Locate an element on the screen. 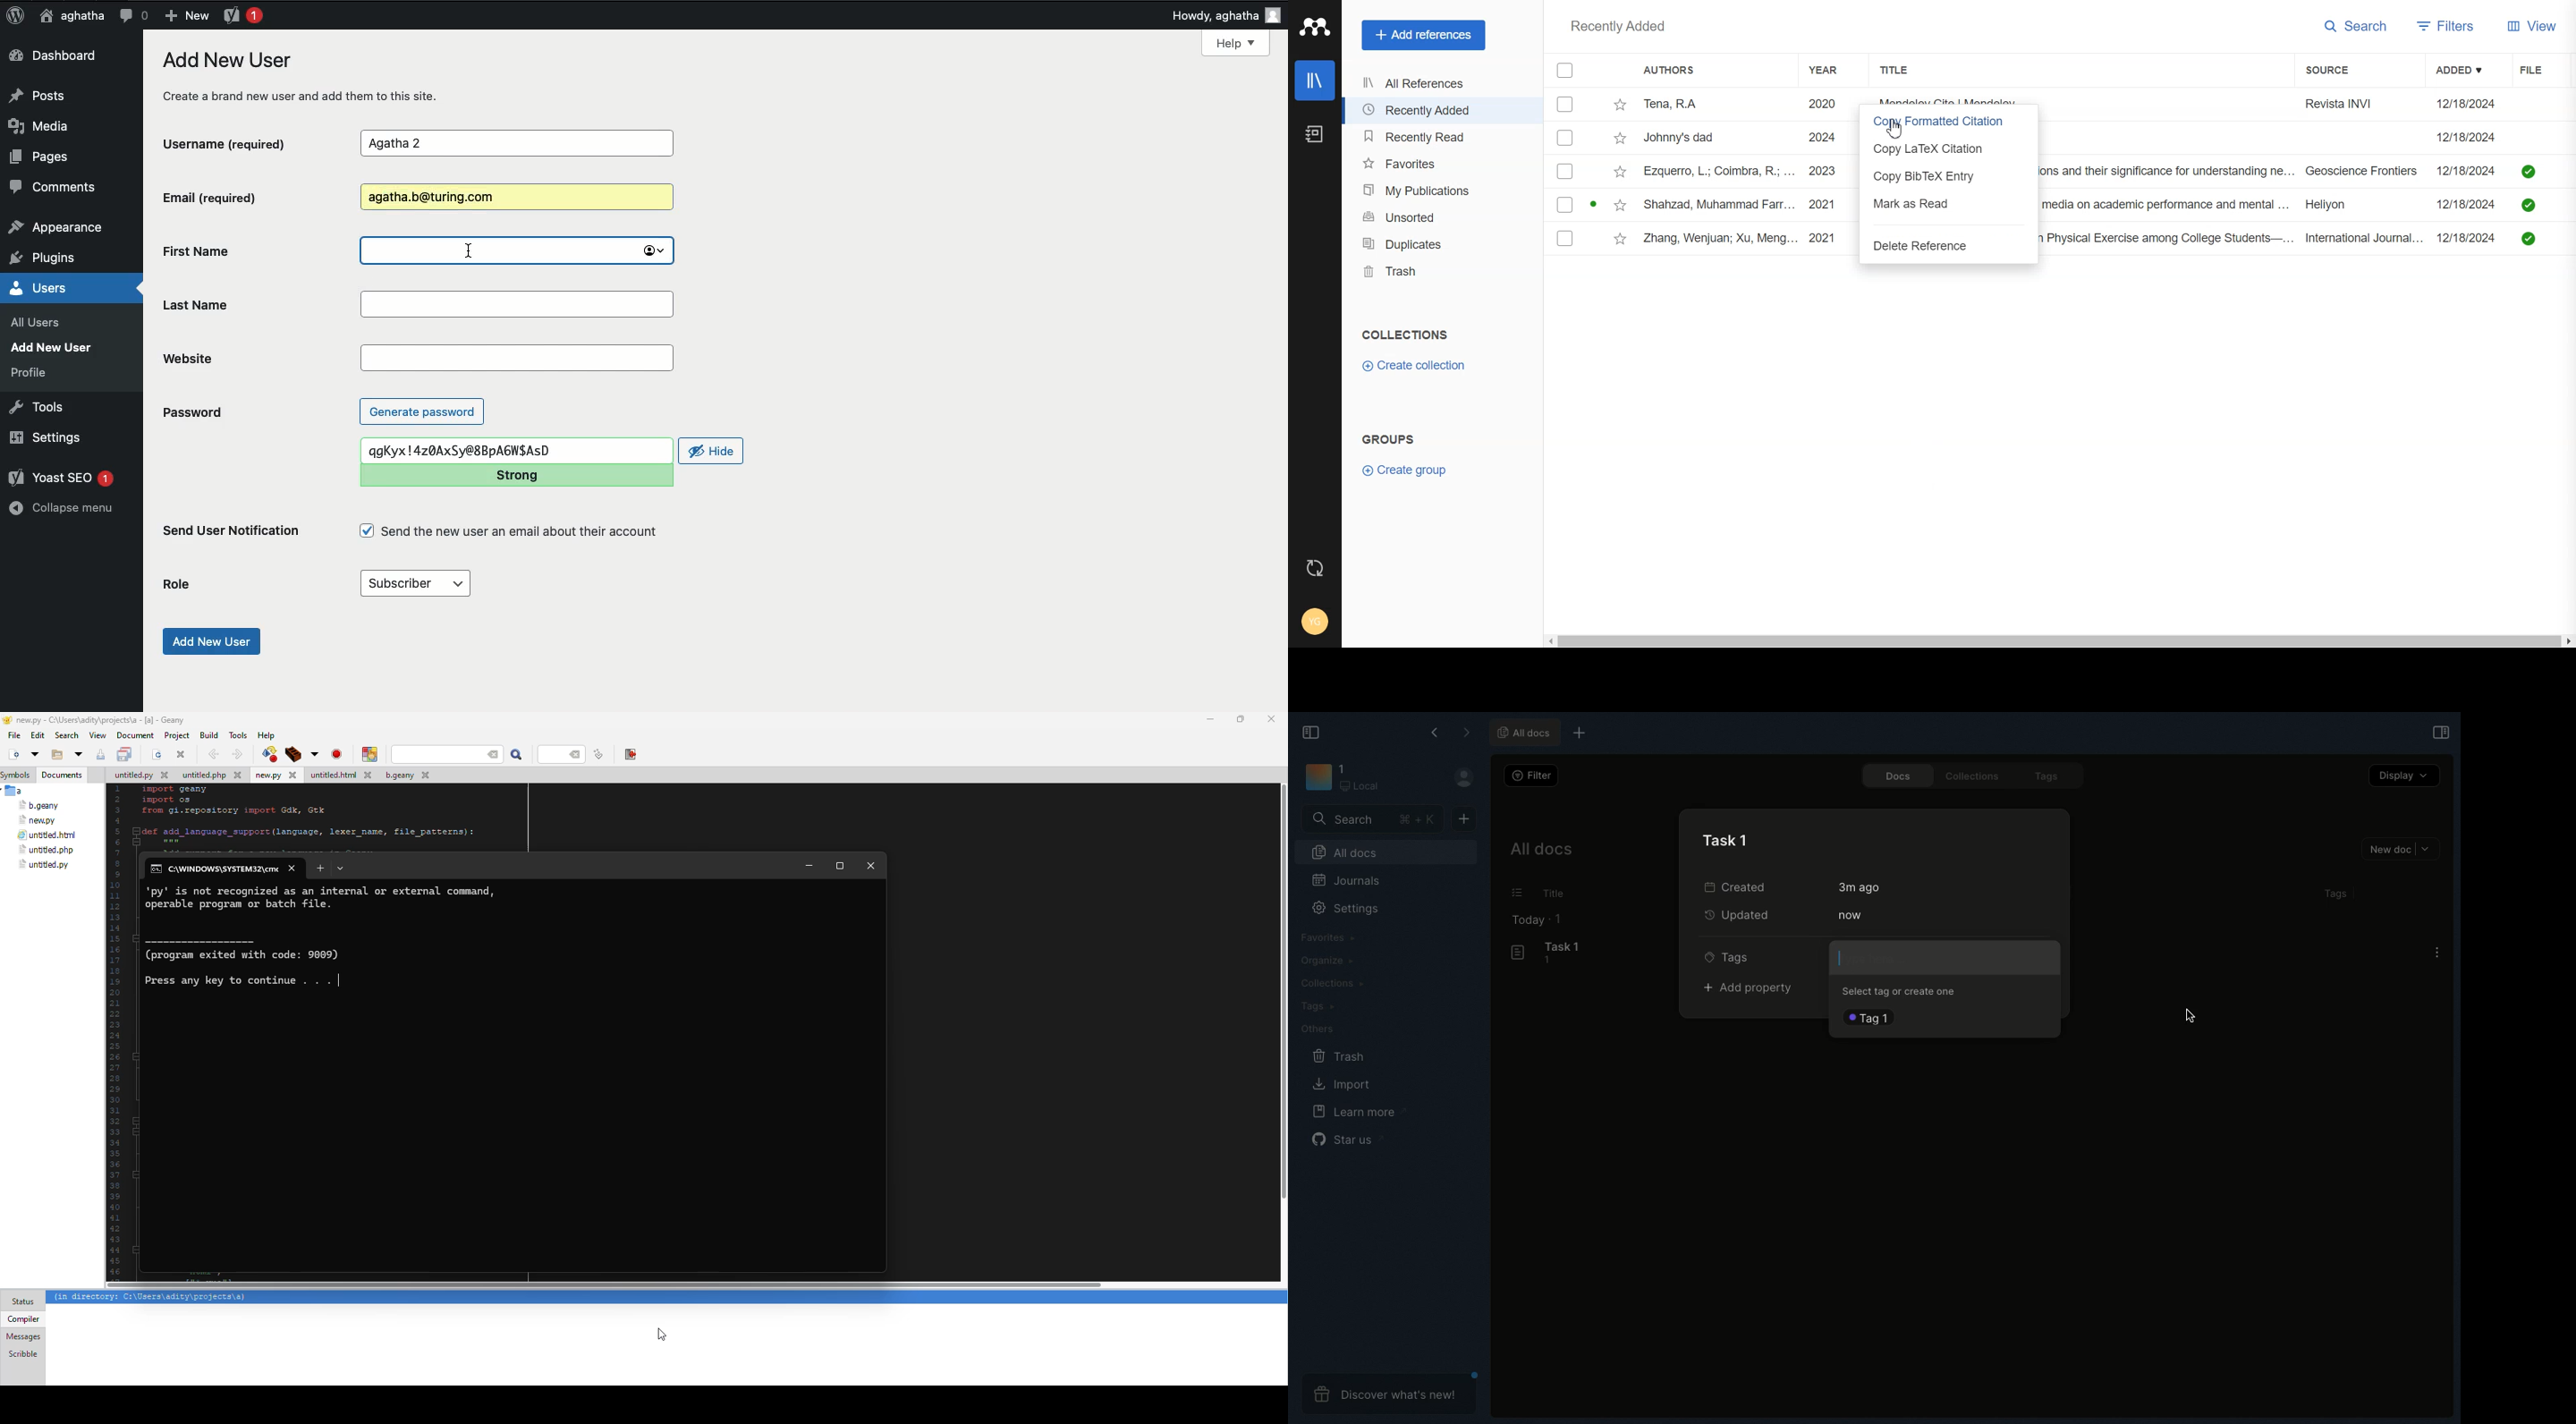 Image resolution: width=2576 pixels, height=1428 pixels. Website is located at coordinates (258, 358).